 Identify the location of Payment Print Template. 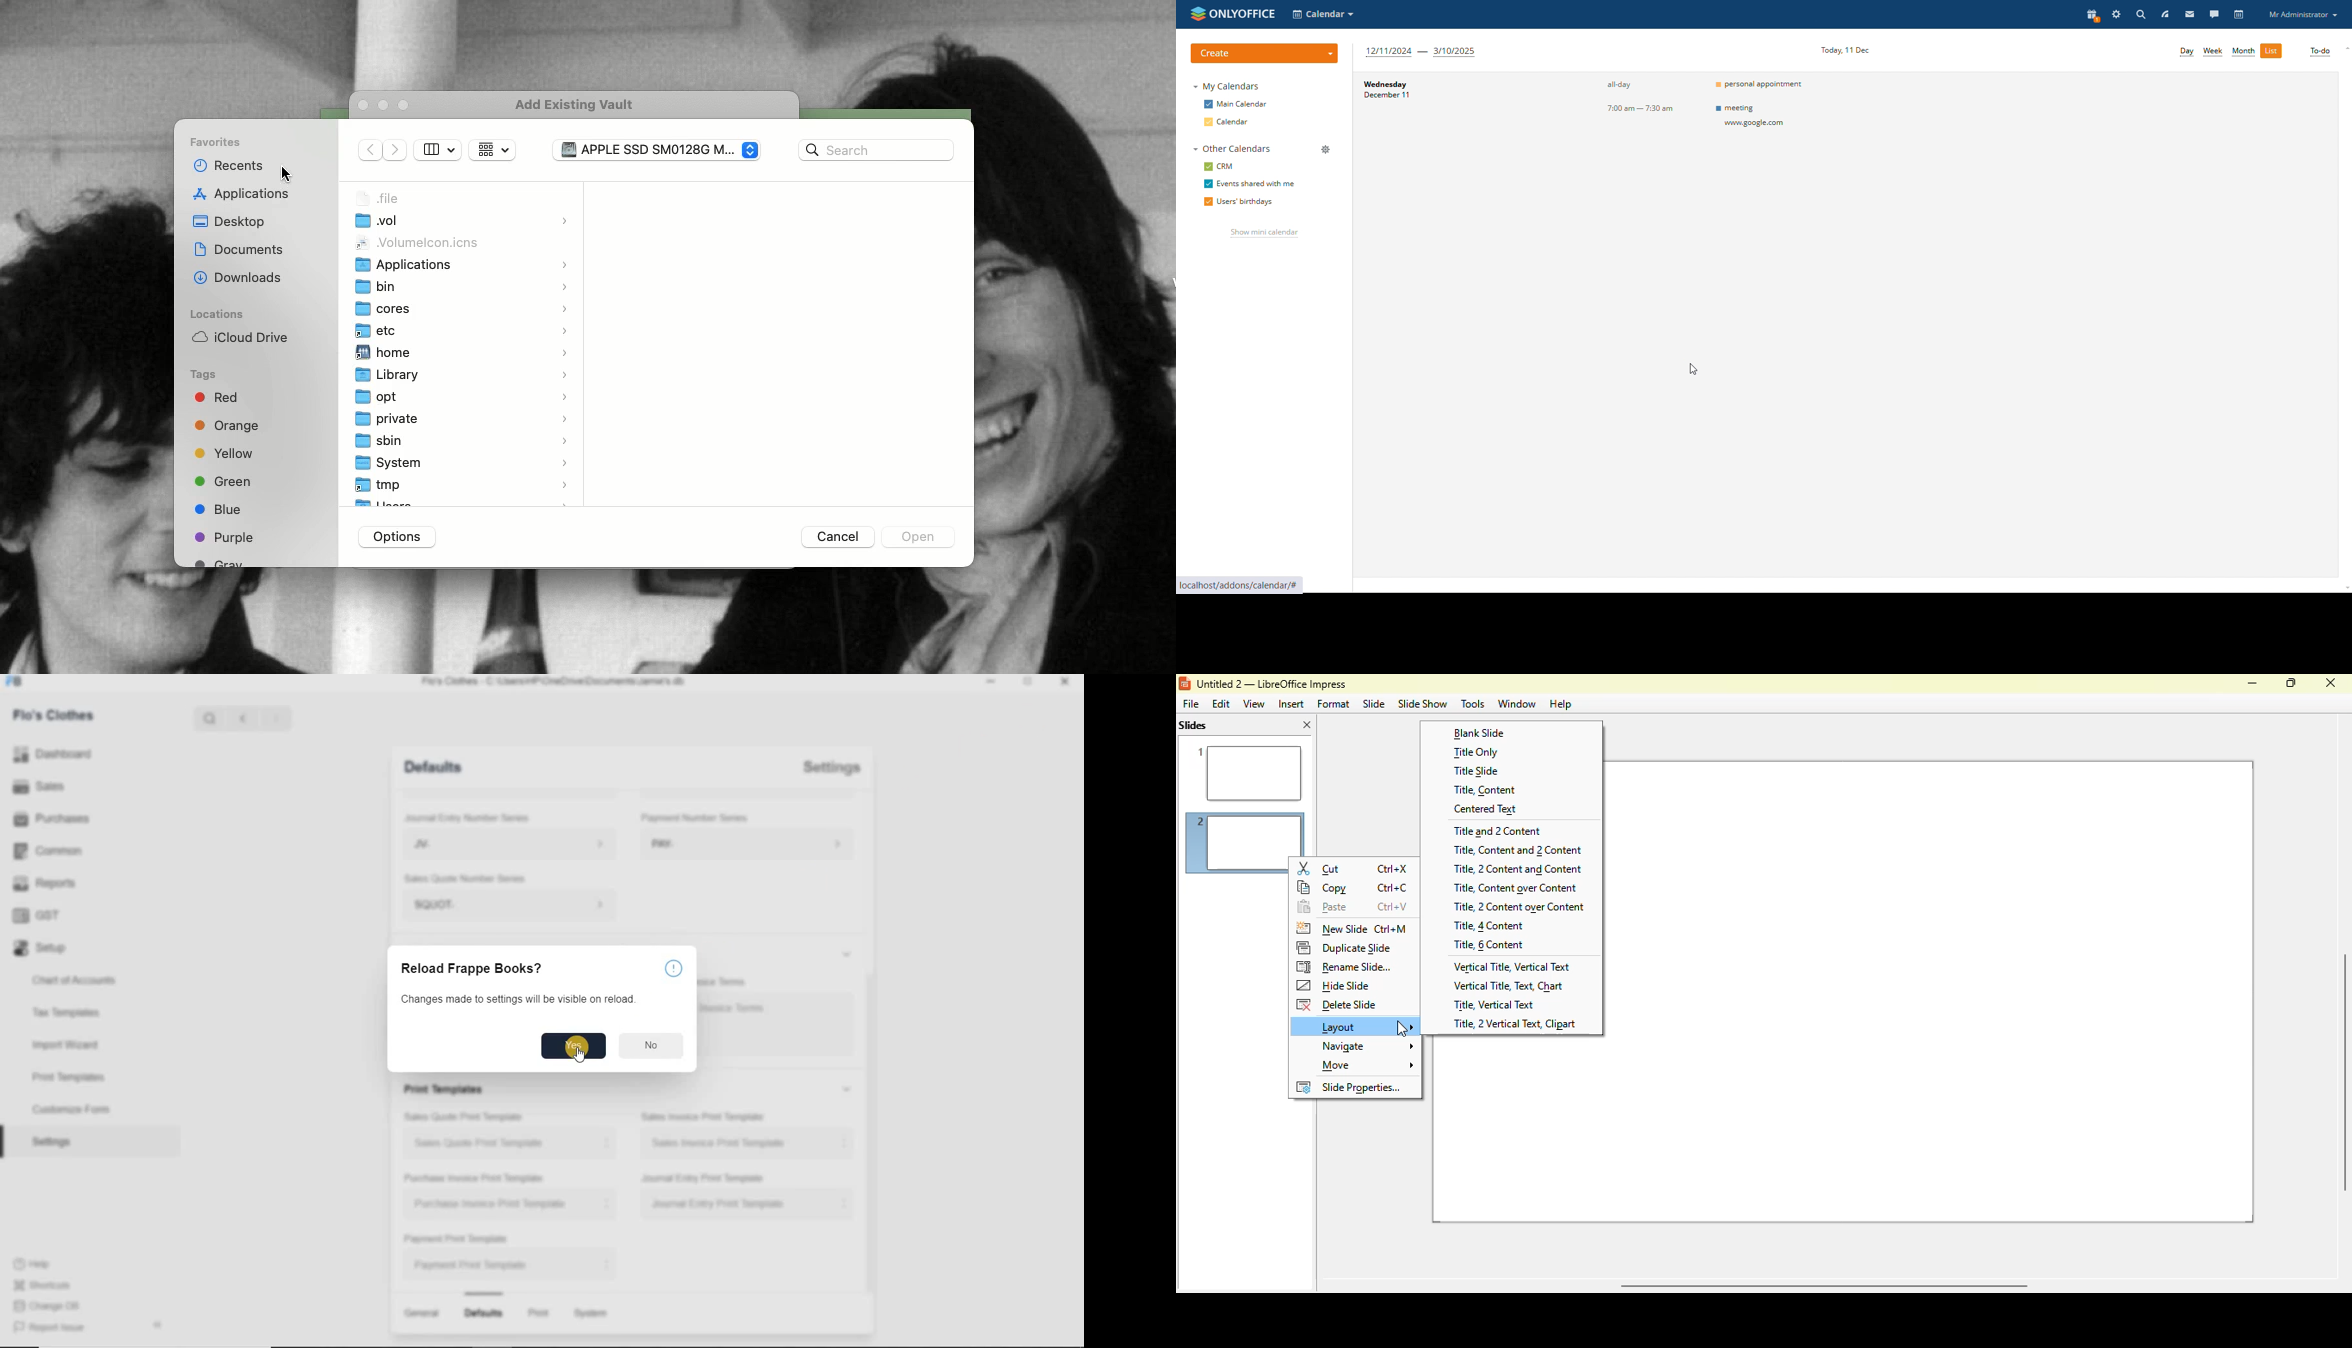
(458, 1236).